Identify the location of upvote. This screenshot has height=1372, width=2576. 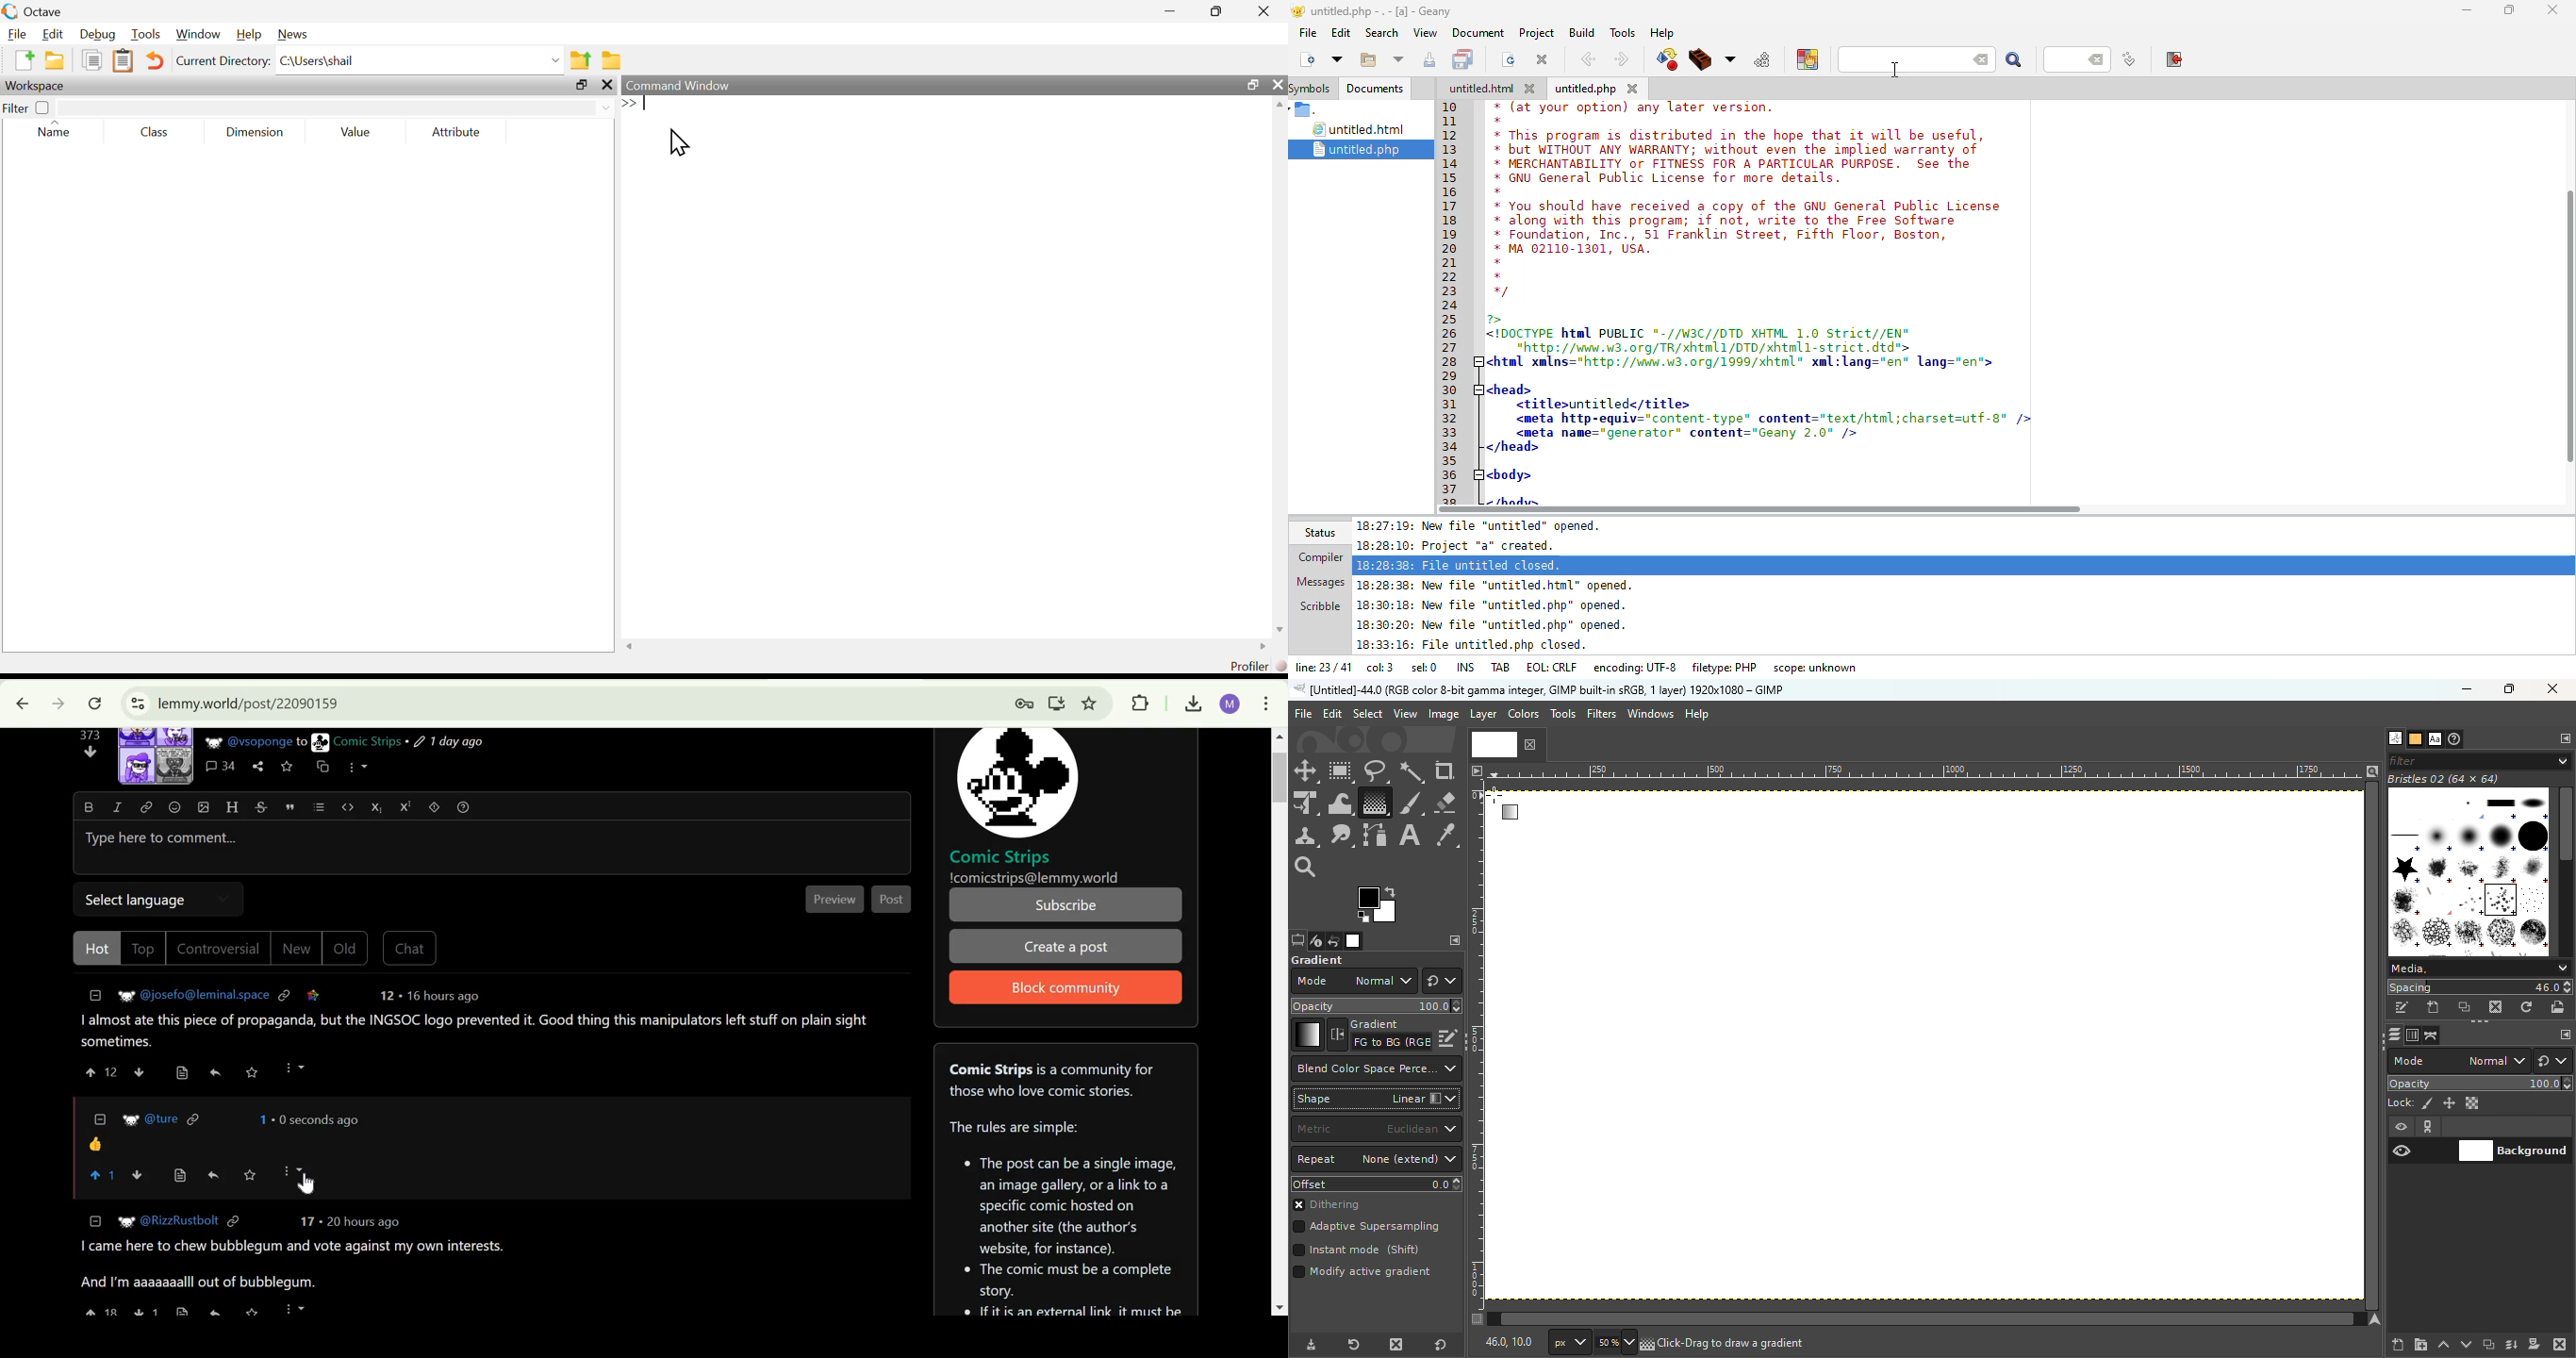
(100, 1311).